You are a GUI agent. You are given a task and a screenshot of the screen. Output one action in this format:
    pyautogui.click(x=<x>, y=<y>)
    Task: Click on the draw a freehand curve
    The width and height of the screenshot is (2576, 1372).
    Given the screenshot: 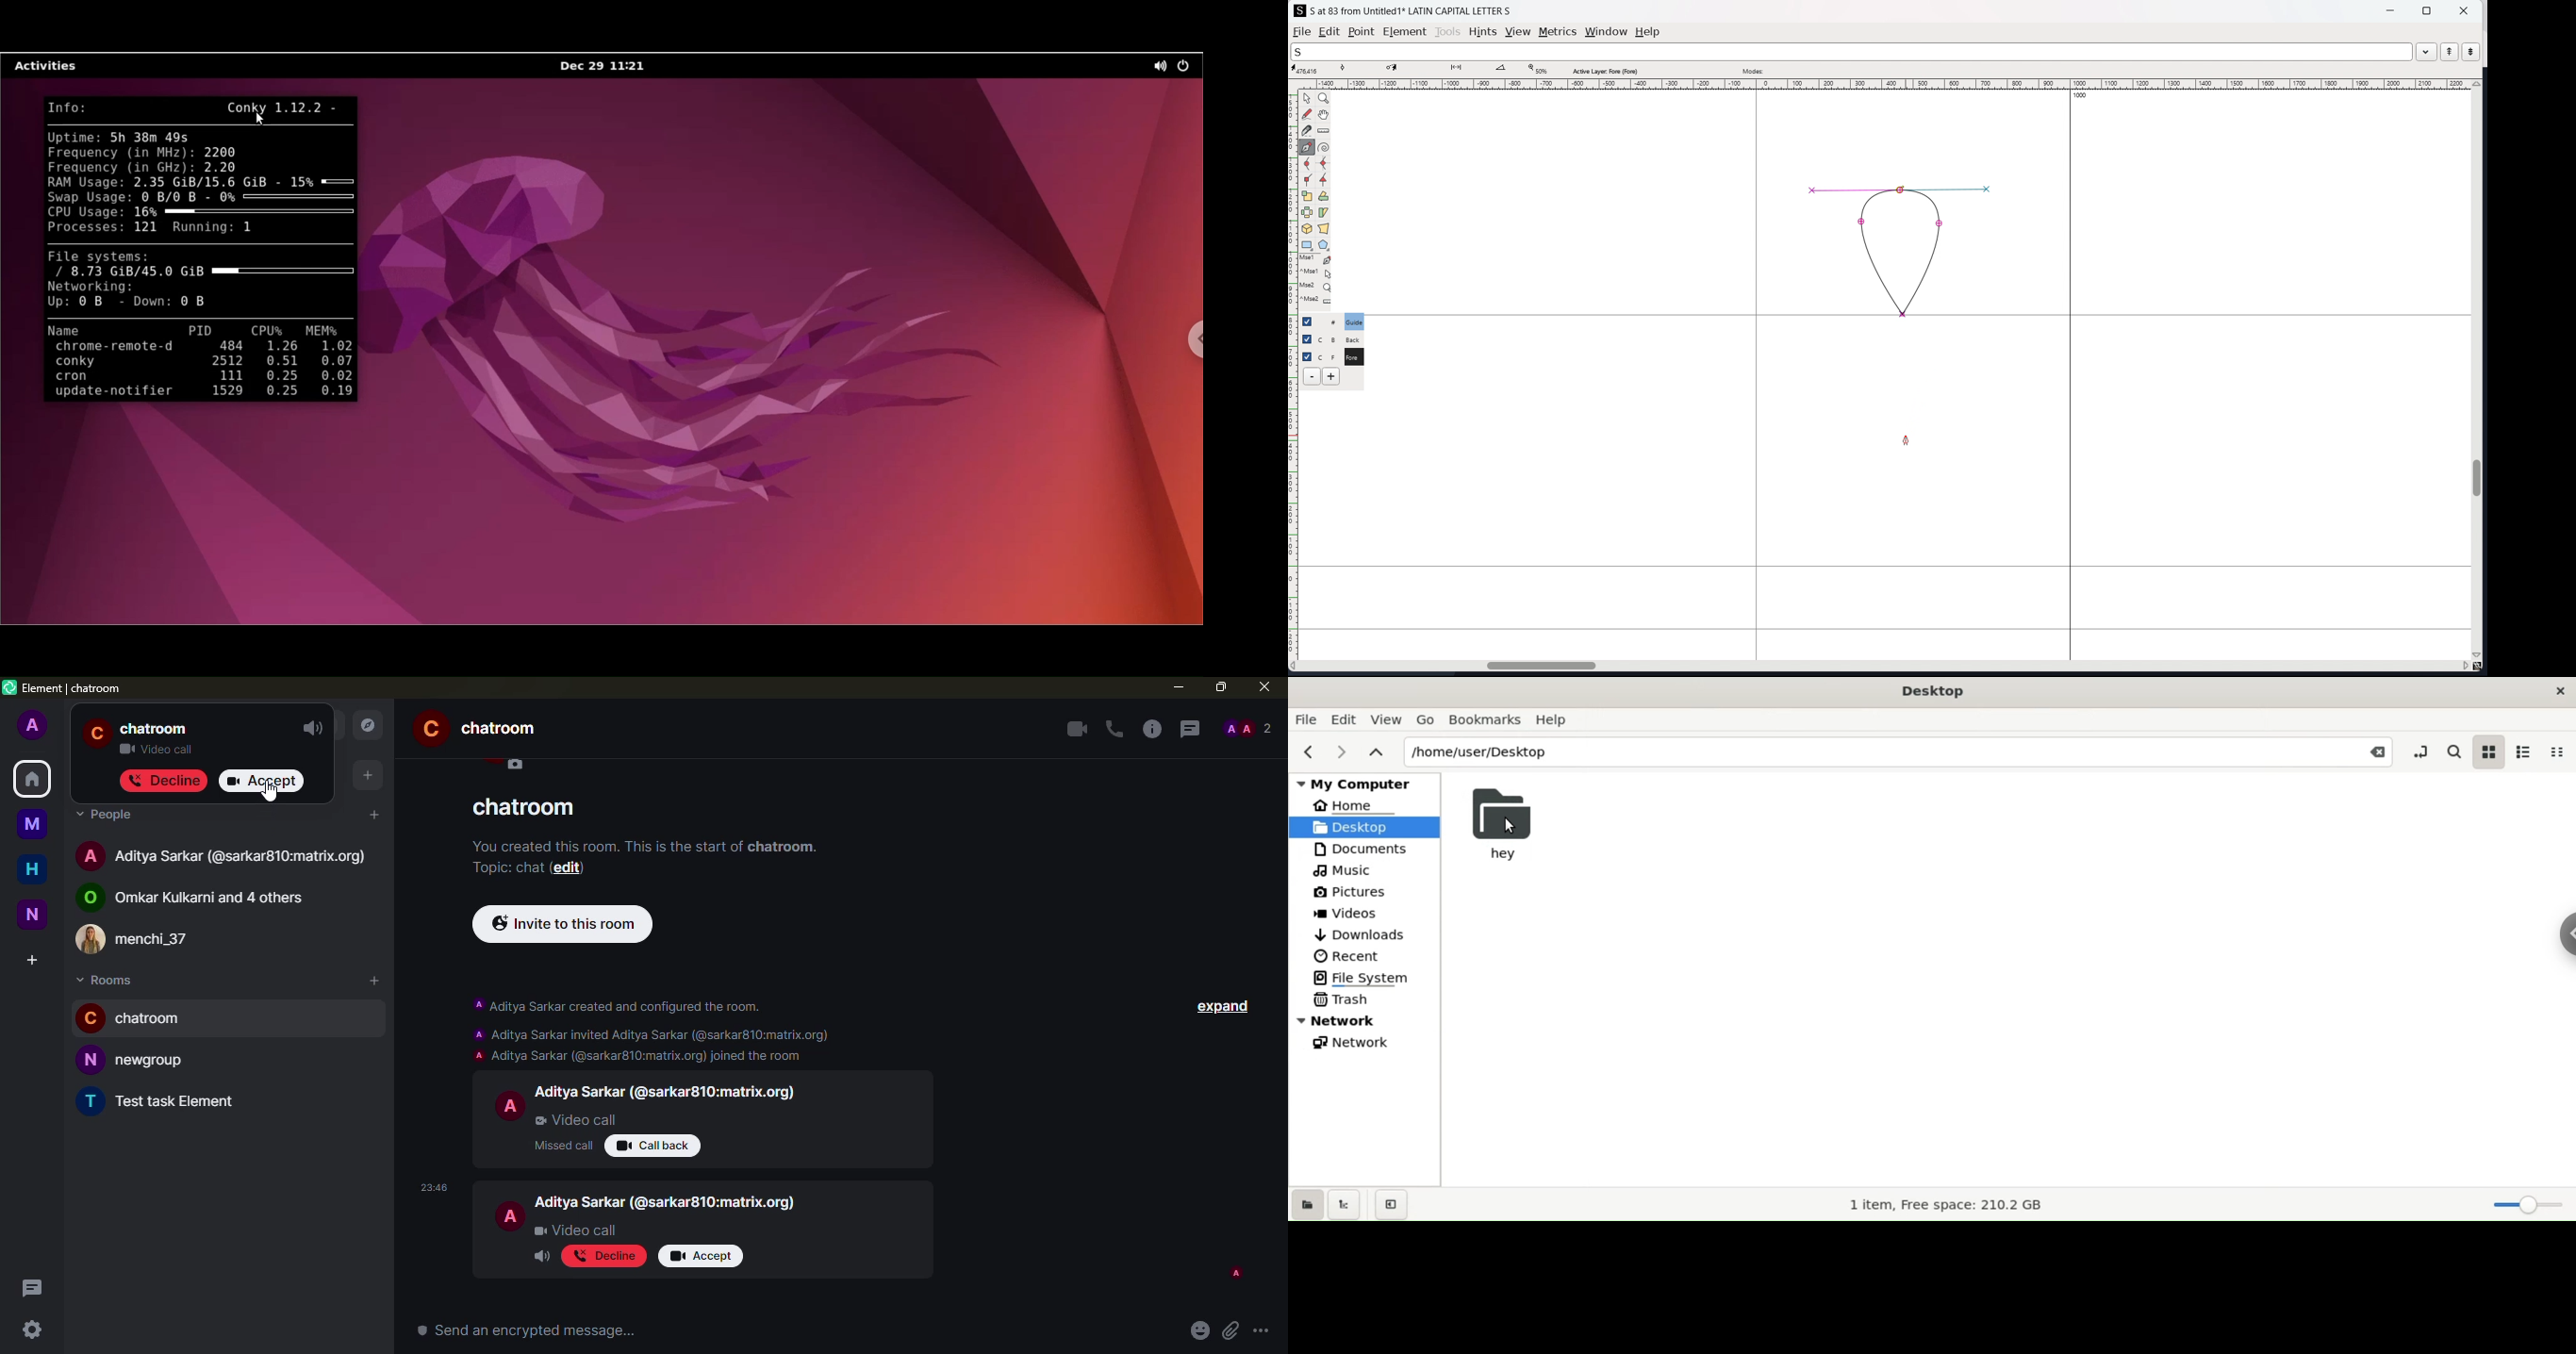 What is the action you would take?
    pyautogui.click(x=1307, y=114)
    